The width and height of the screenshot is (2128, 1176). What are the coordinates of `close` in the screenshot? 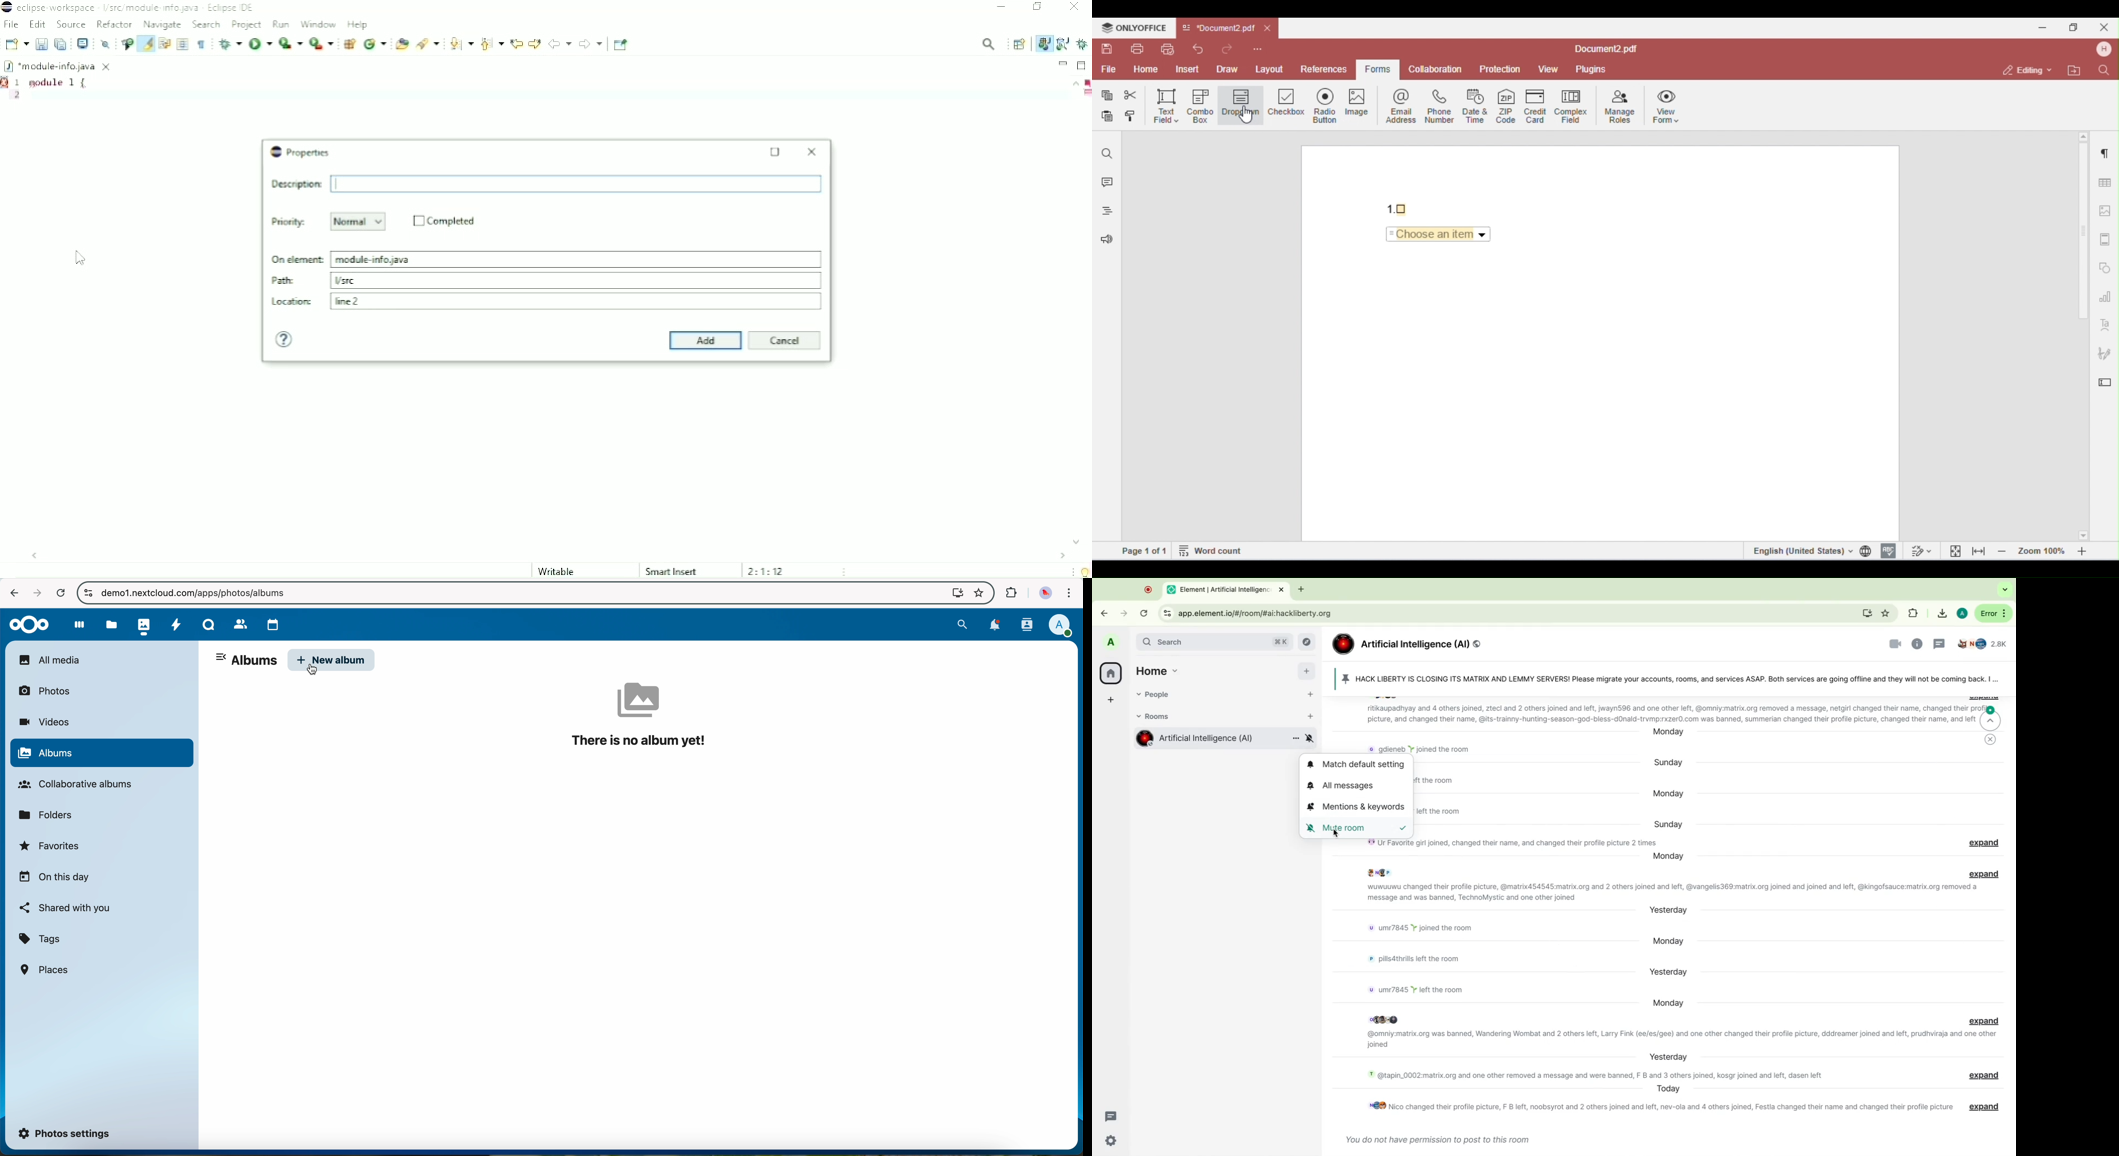 It's located at (1992, 739).